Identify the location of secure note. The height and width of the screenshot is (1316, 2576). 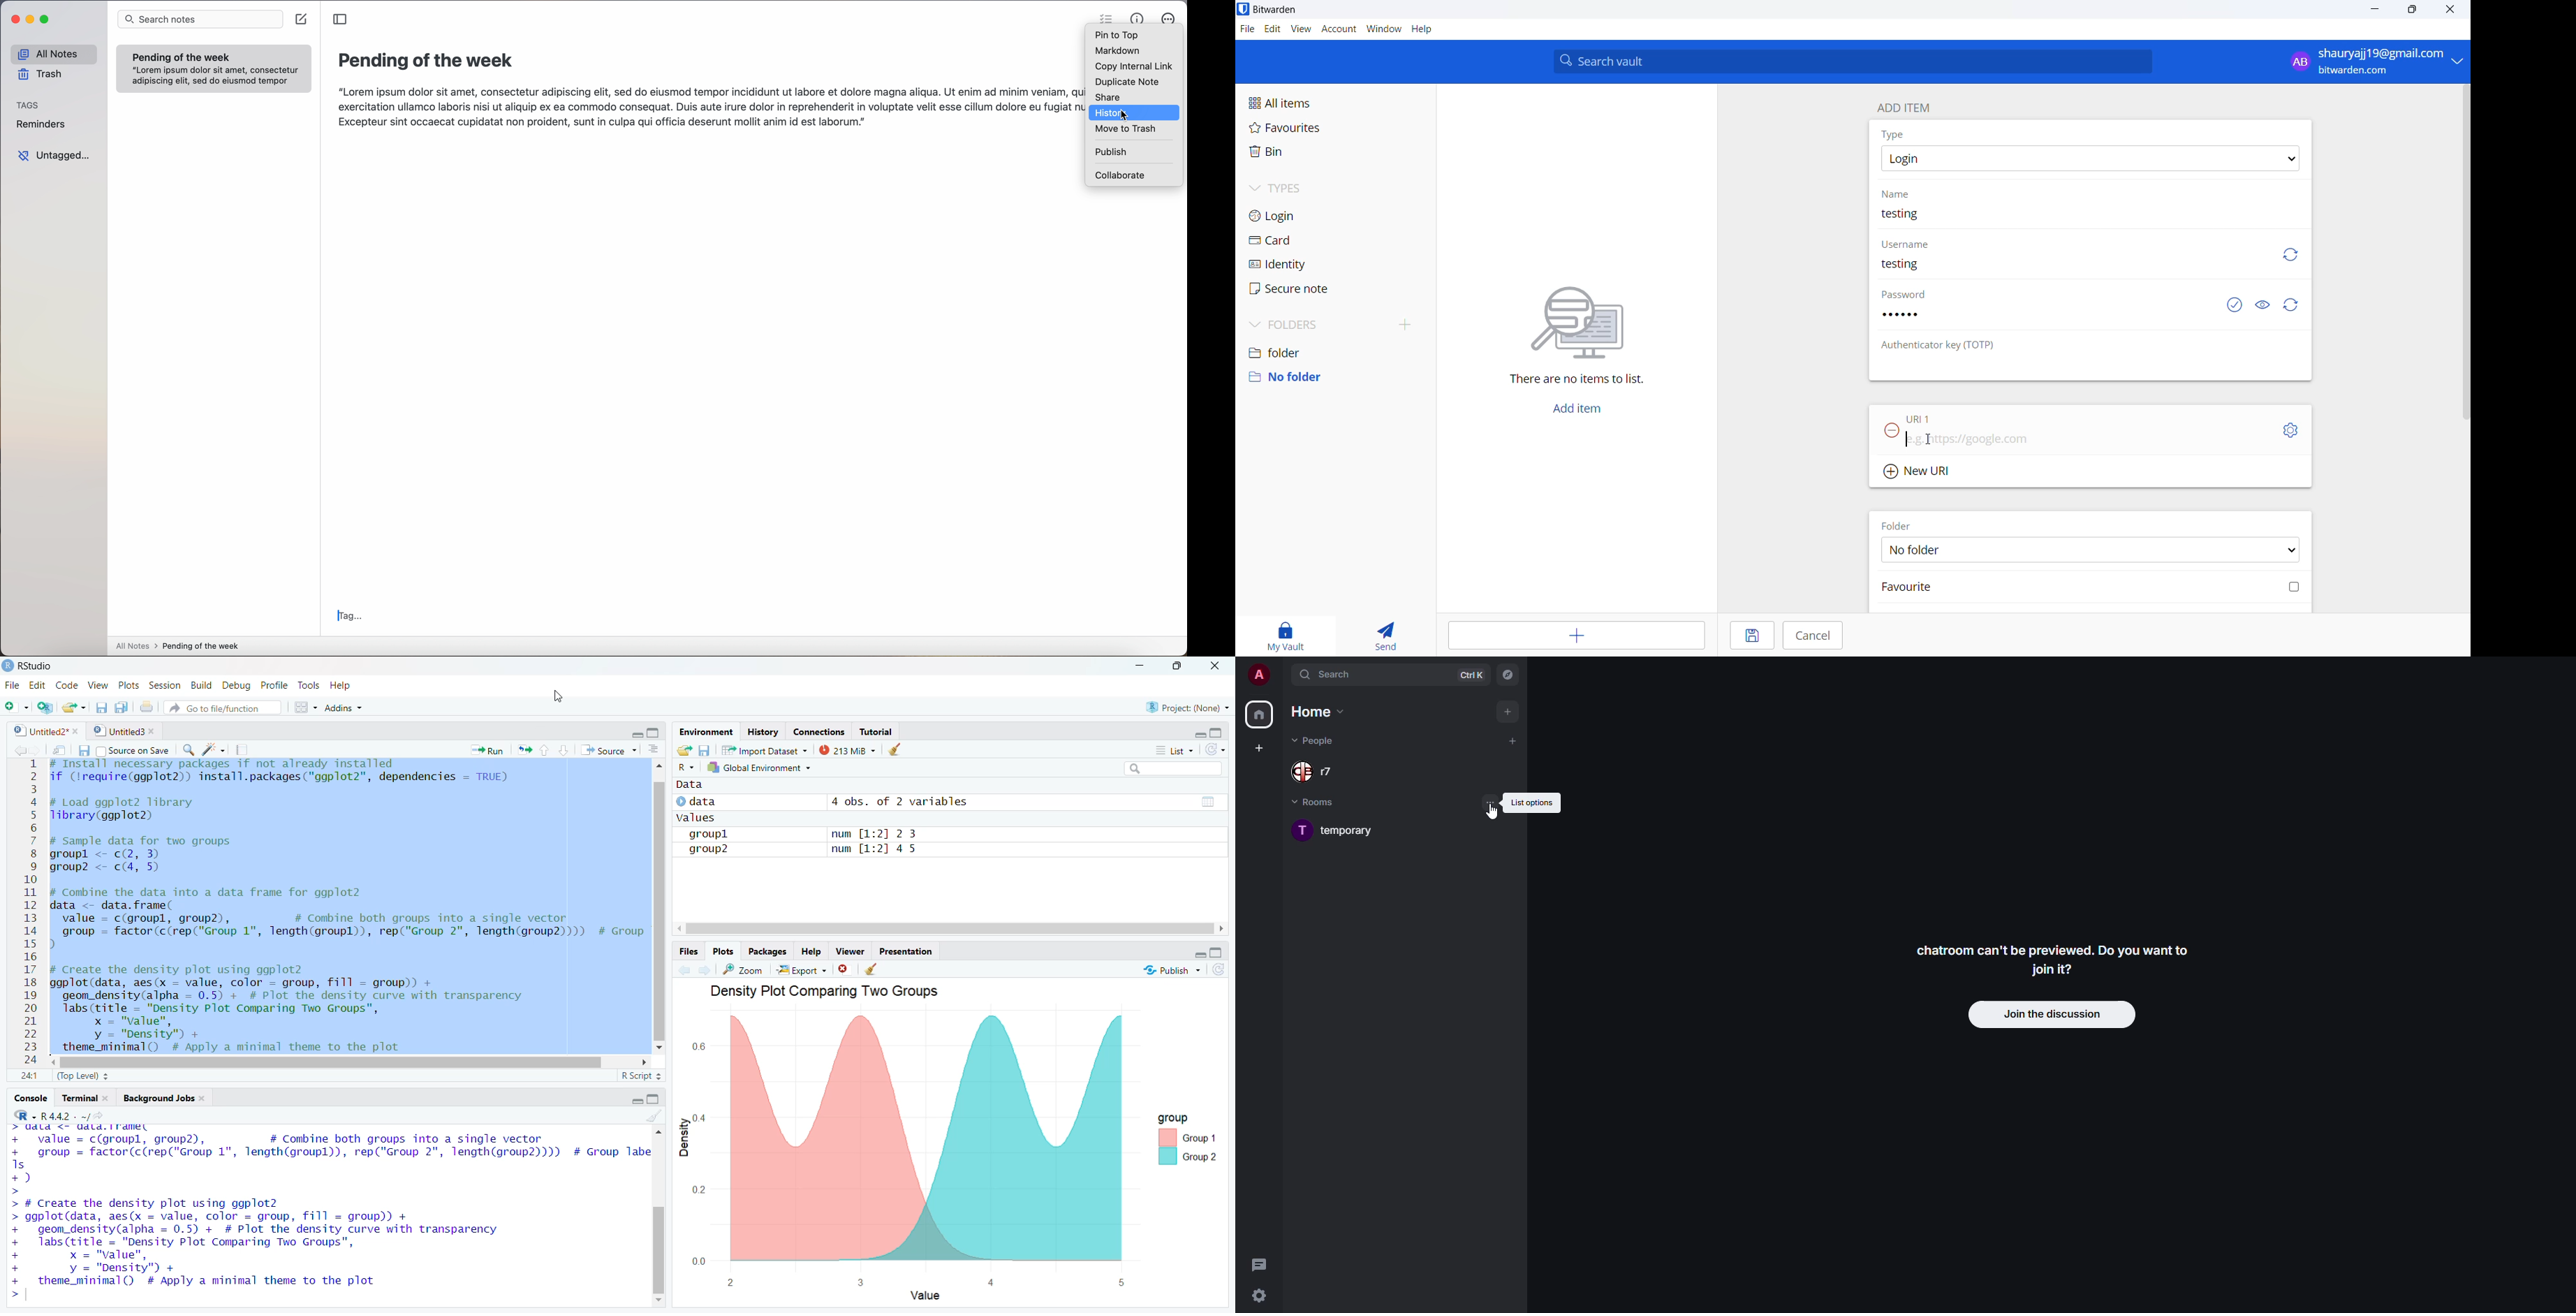
(1300, 290).